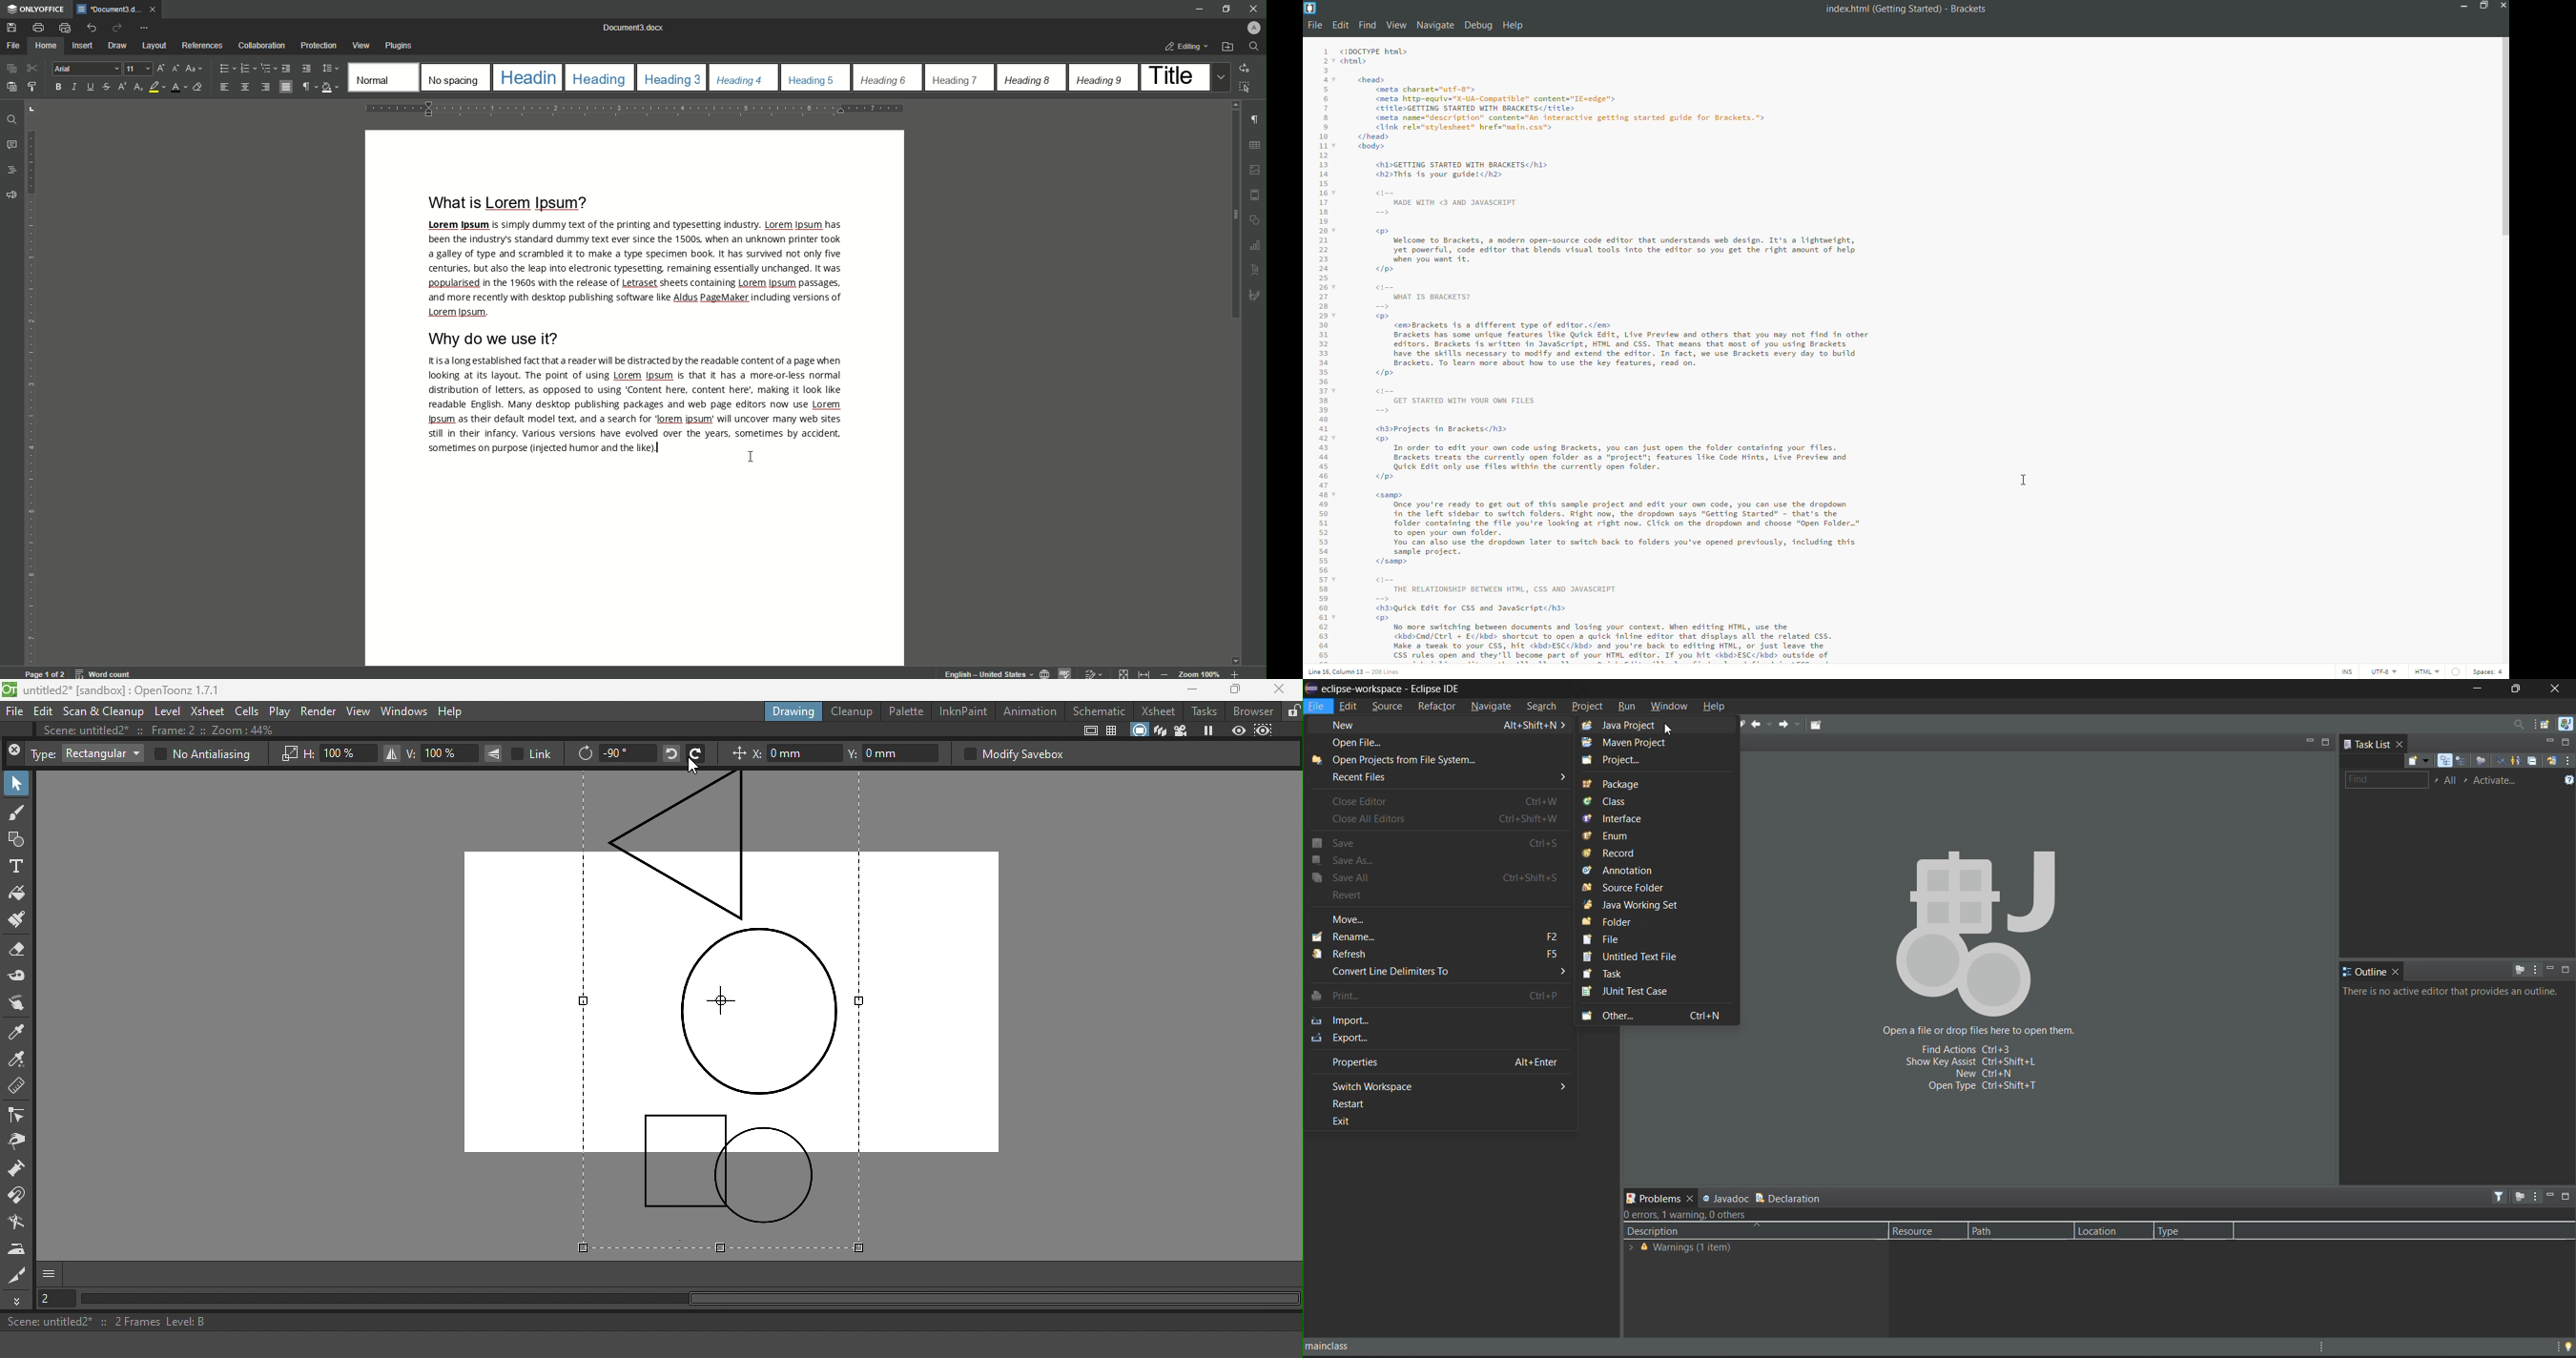 The width and height of the screenshot is (2576, 1372). What do you see at coordinates (2544, 724) in the screenshot?
I see `open perspective` at bounding box center [2544, 724].